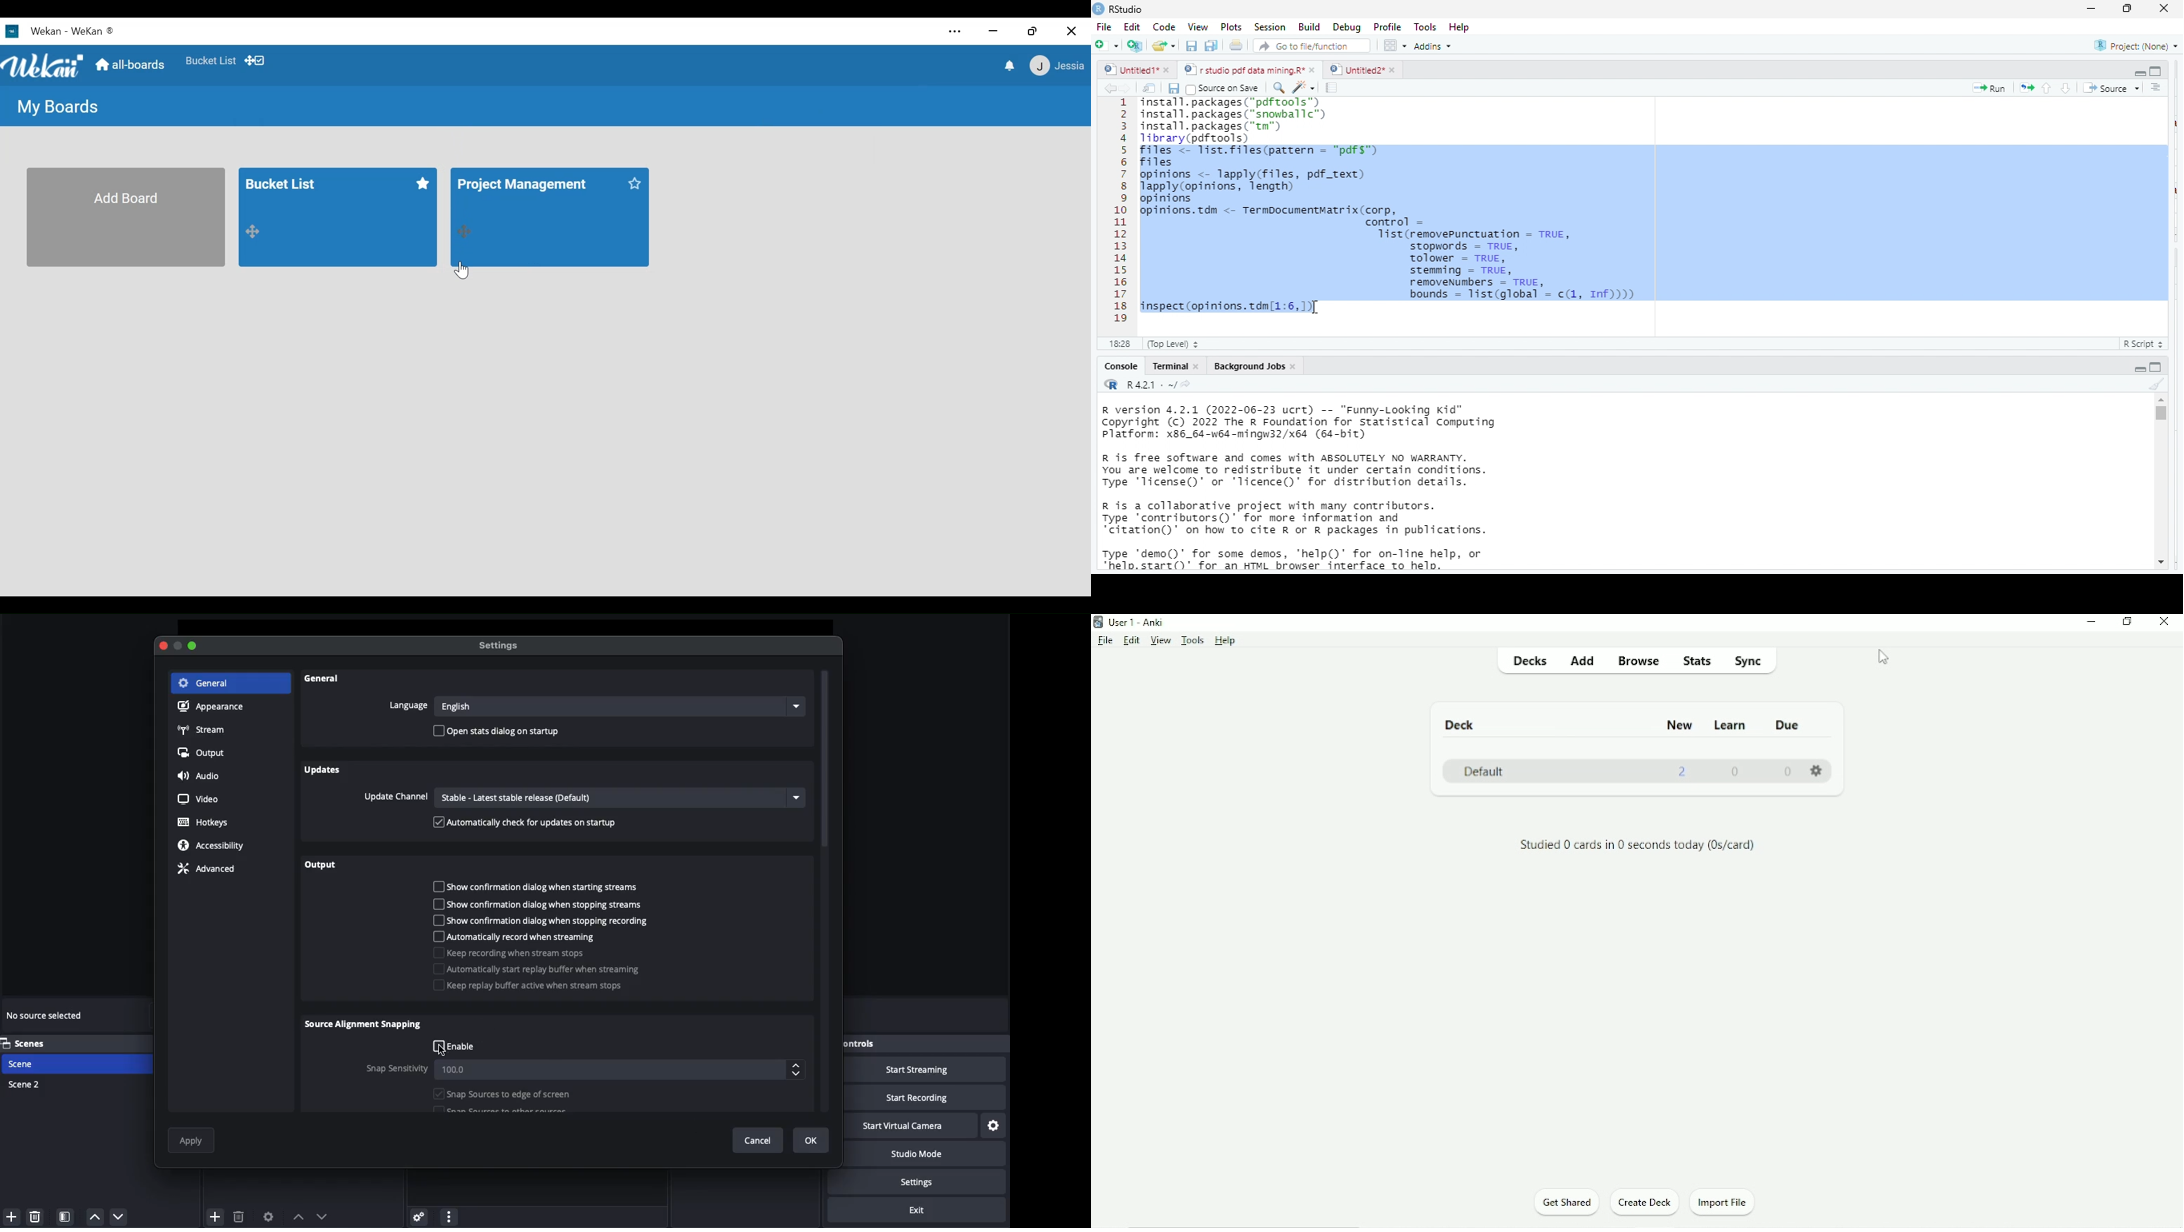  I want to click on Close, so click(1072, 31).